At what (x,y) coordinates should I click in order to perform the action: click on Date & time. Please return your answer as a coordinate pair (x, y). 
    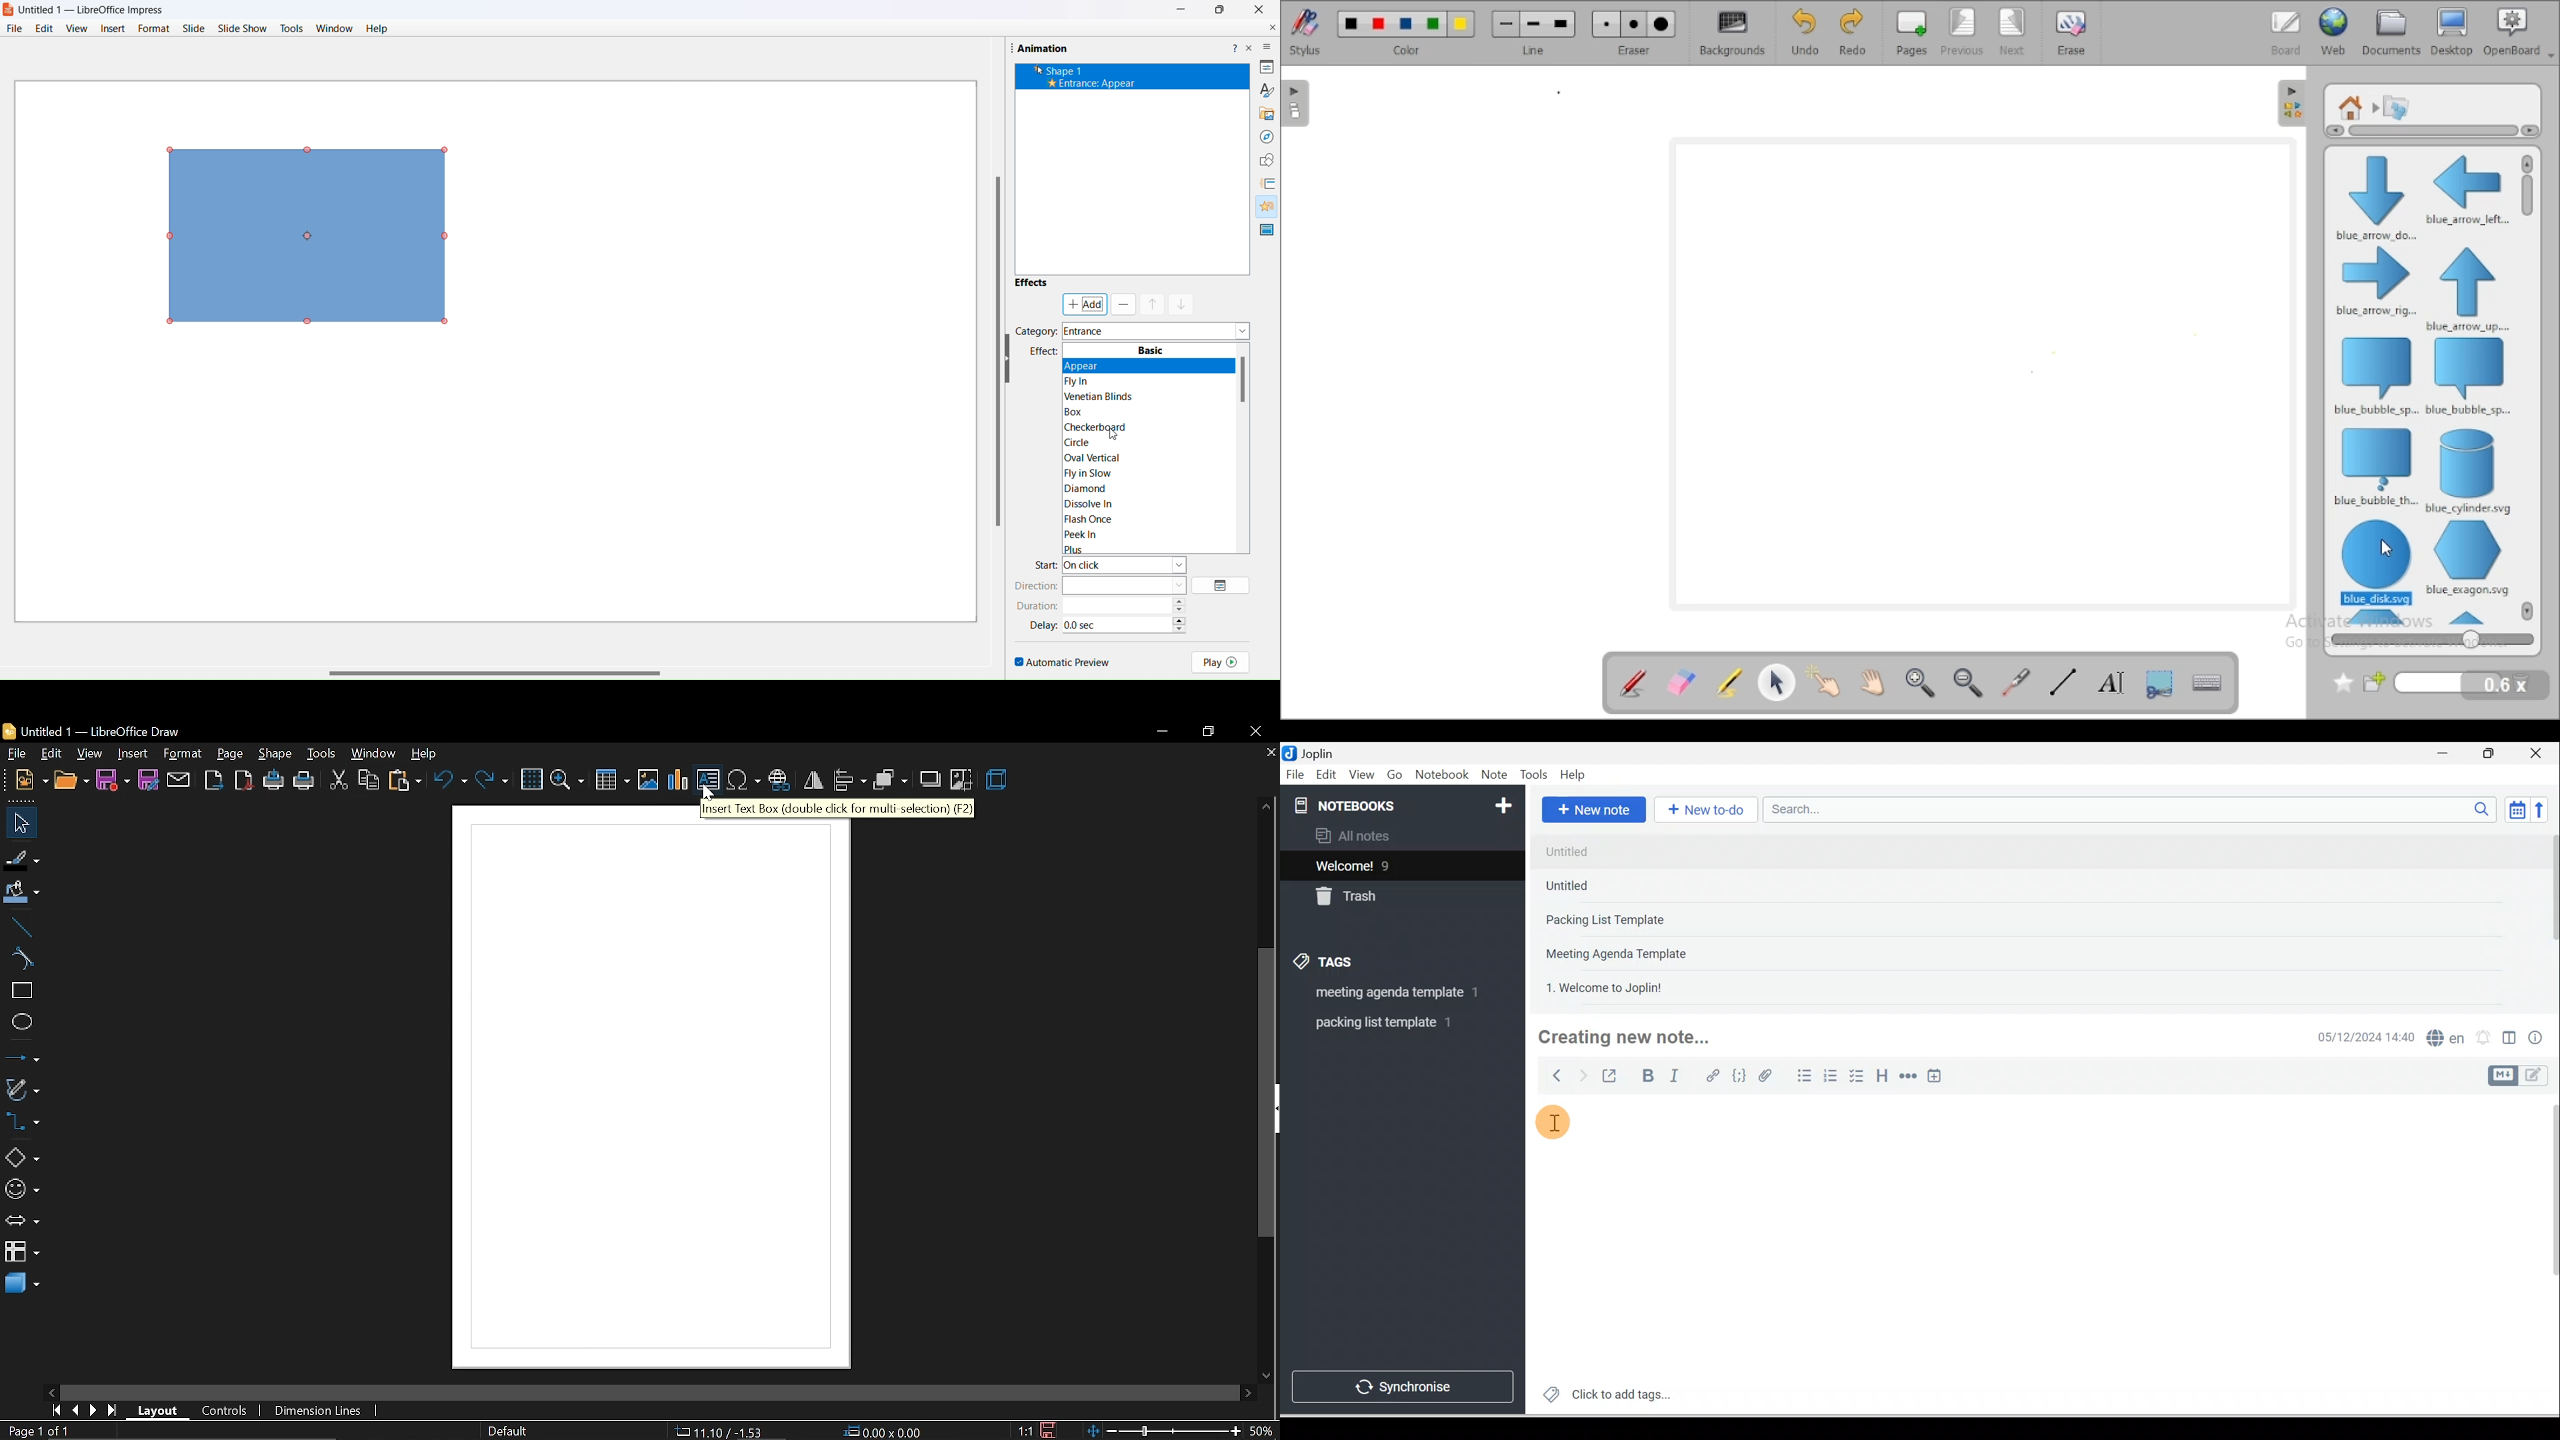
    Looking at the image, I should click on (2363, 1037).